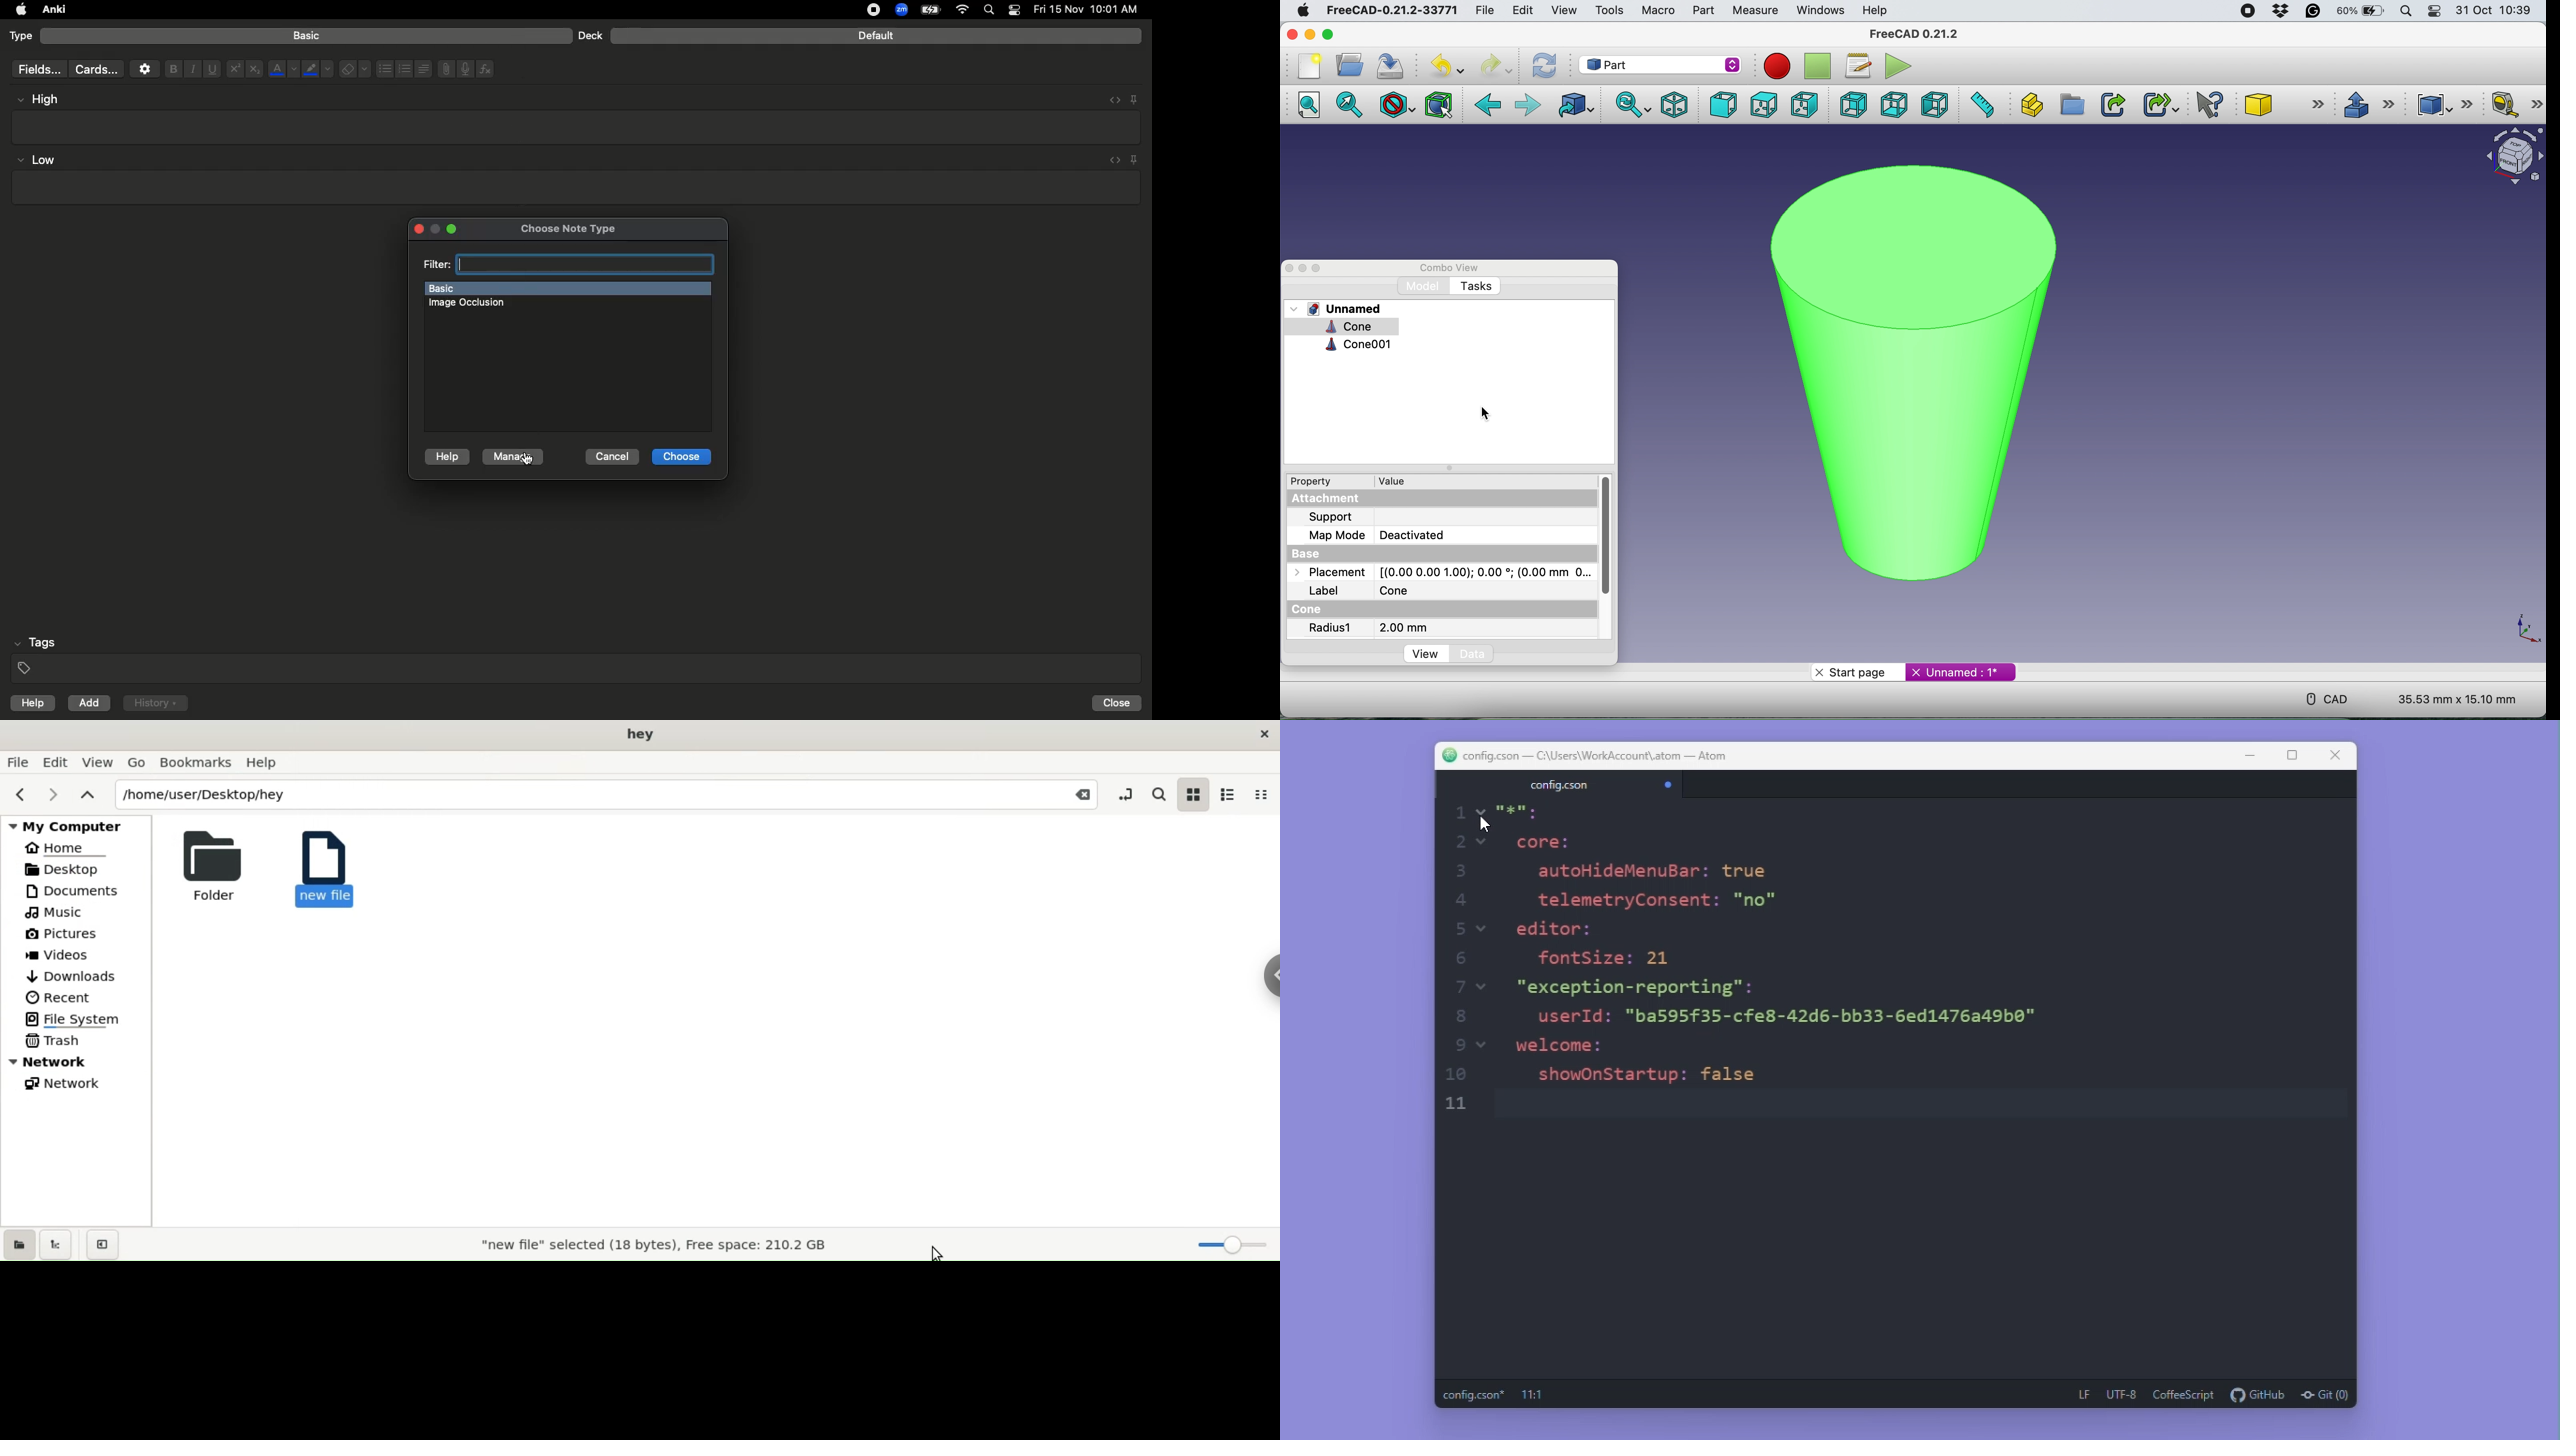  Describe the element at coordinates (2406, 11) in the screenshot. I see `spotlight search` at that location.